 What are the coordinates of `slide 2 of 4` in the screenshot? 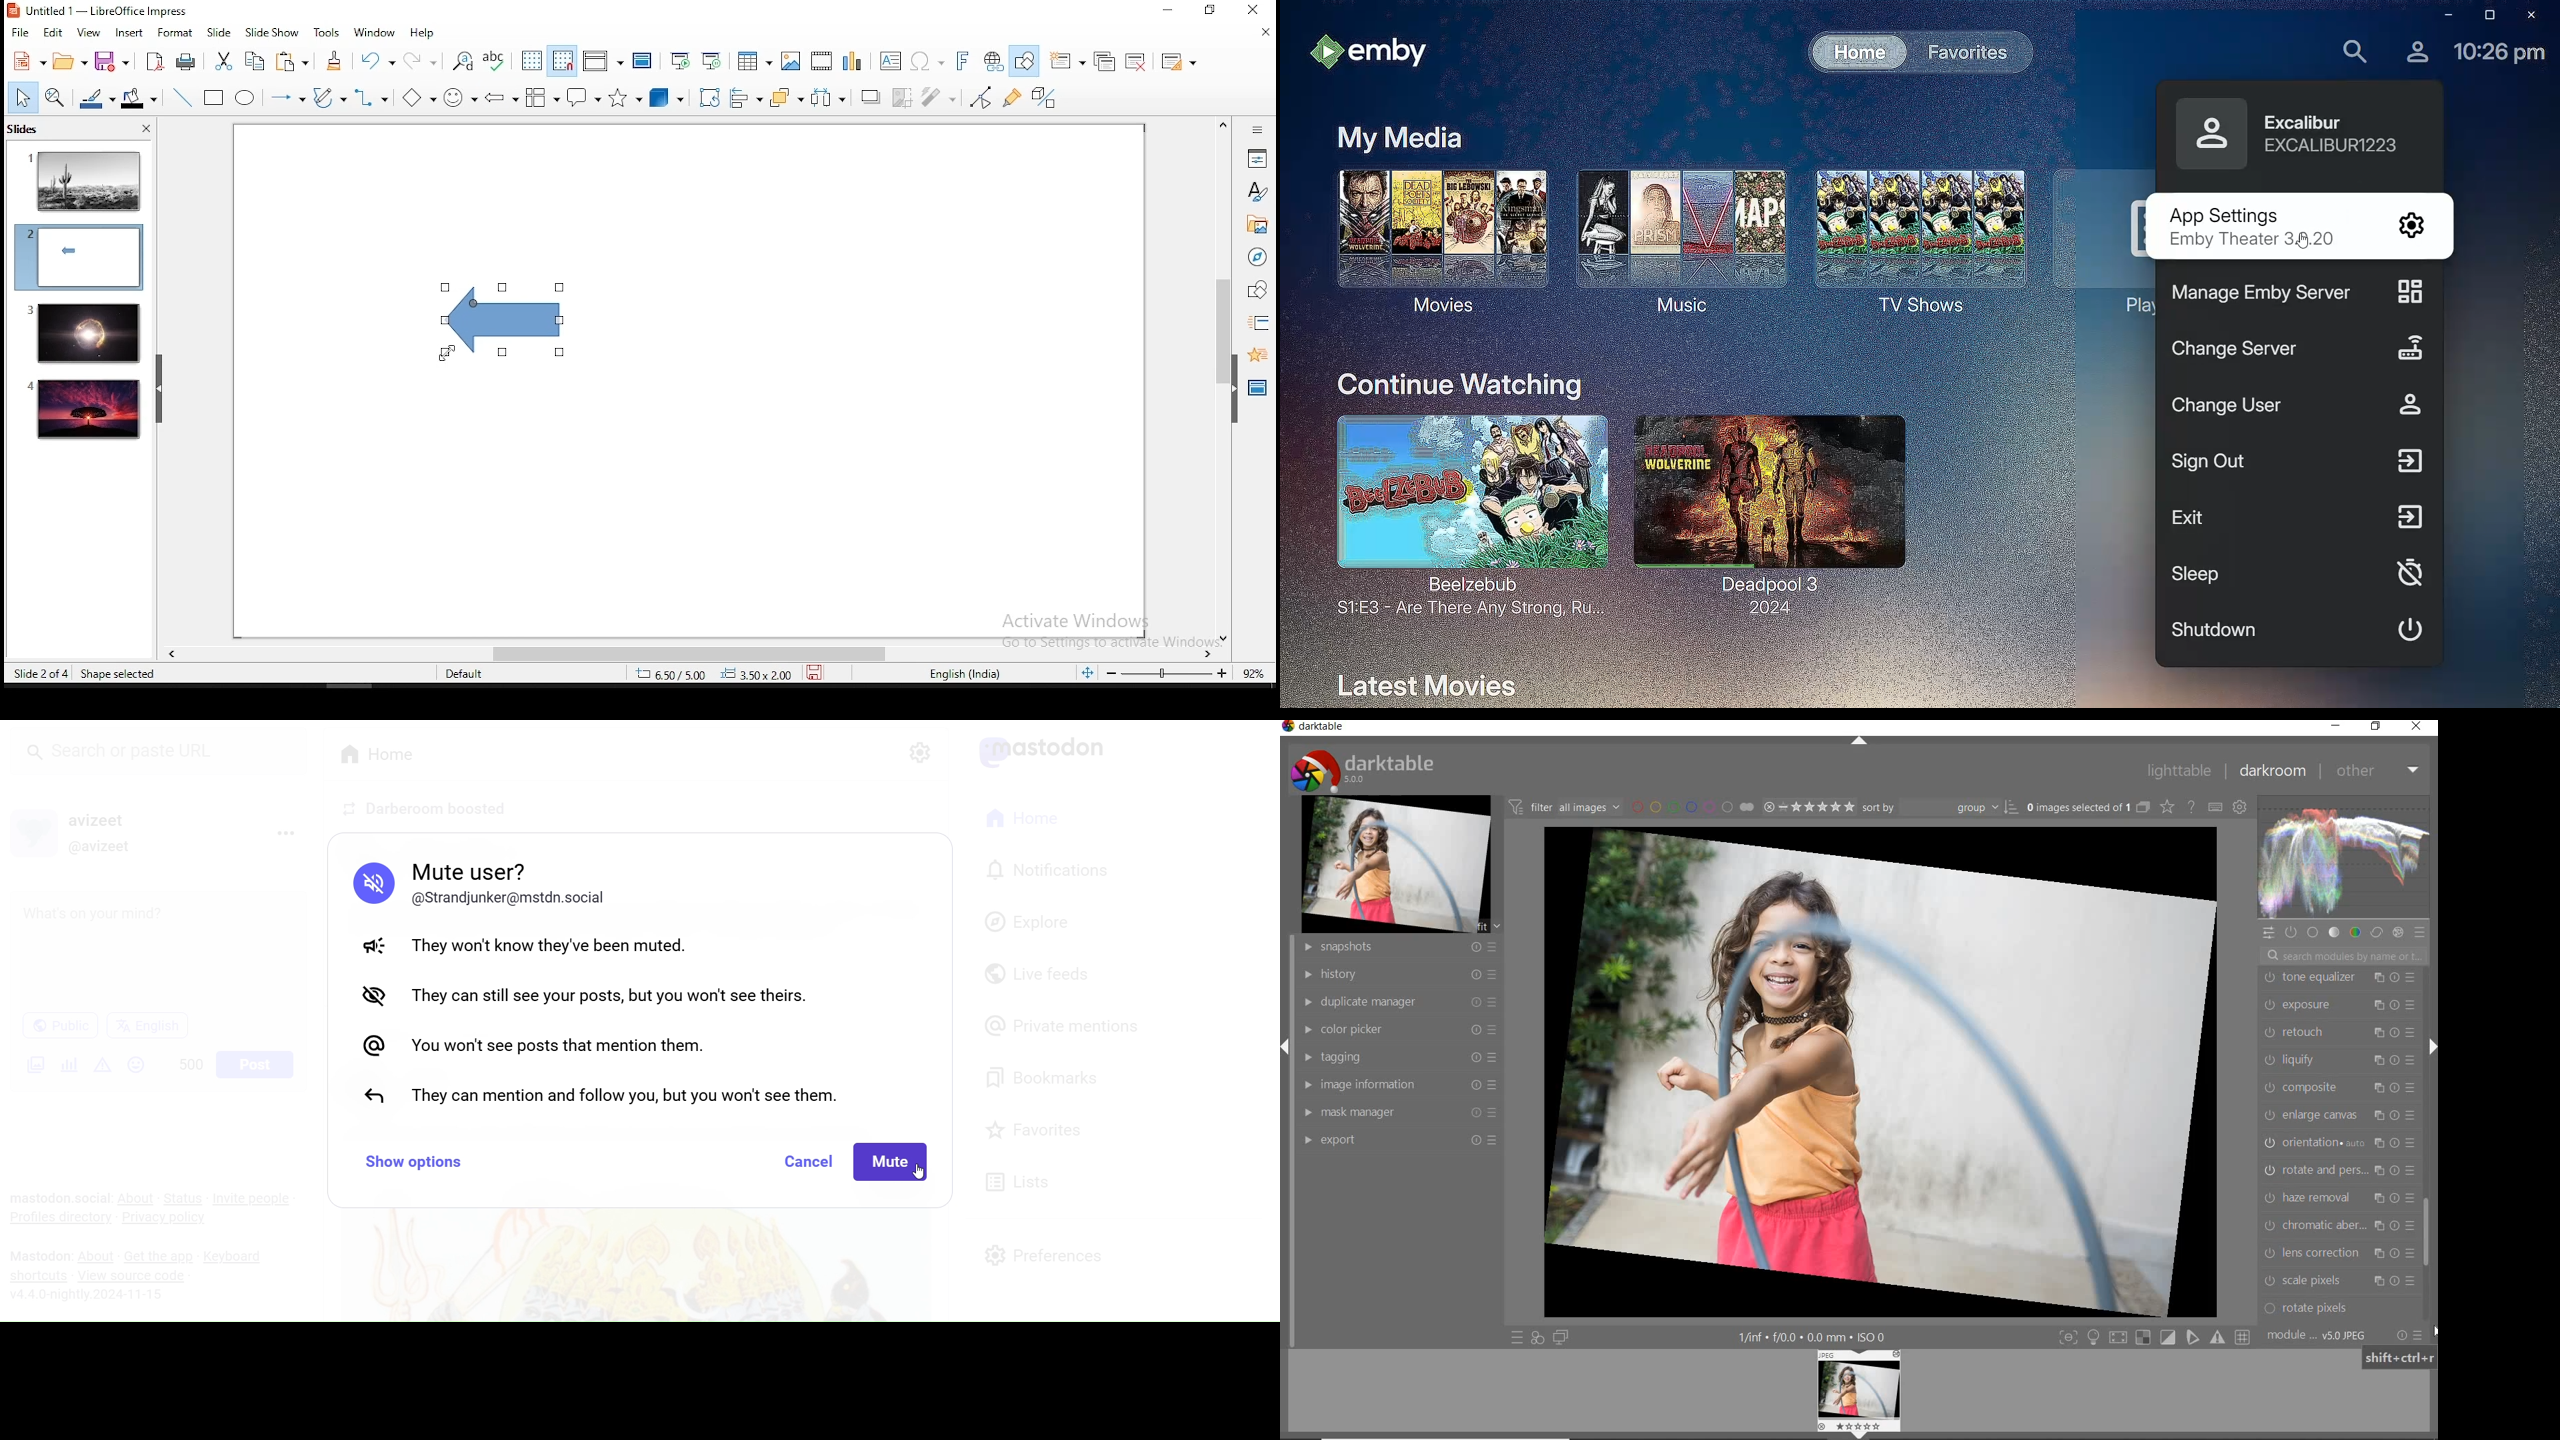 It's located at (41, 674).